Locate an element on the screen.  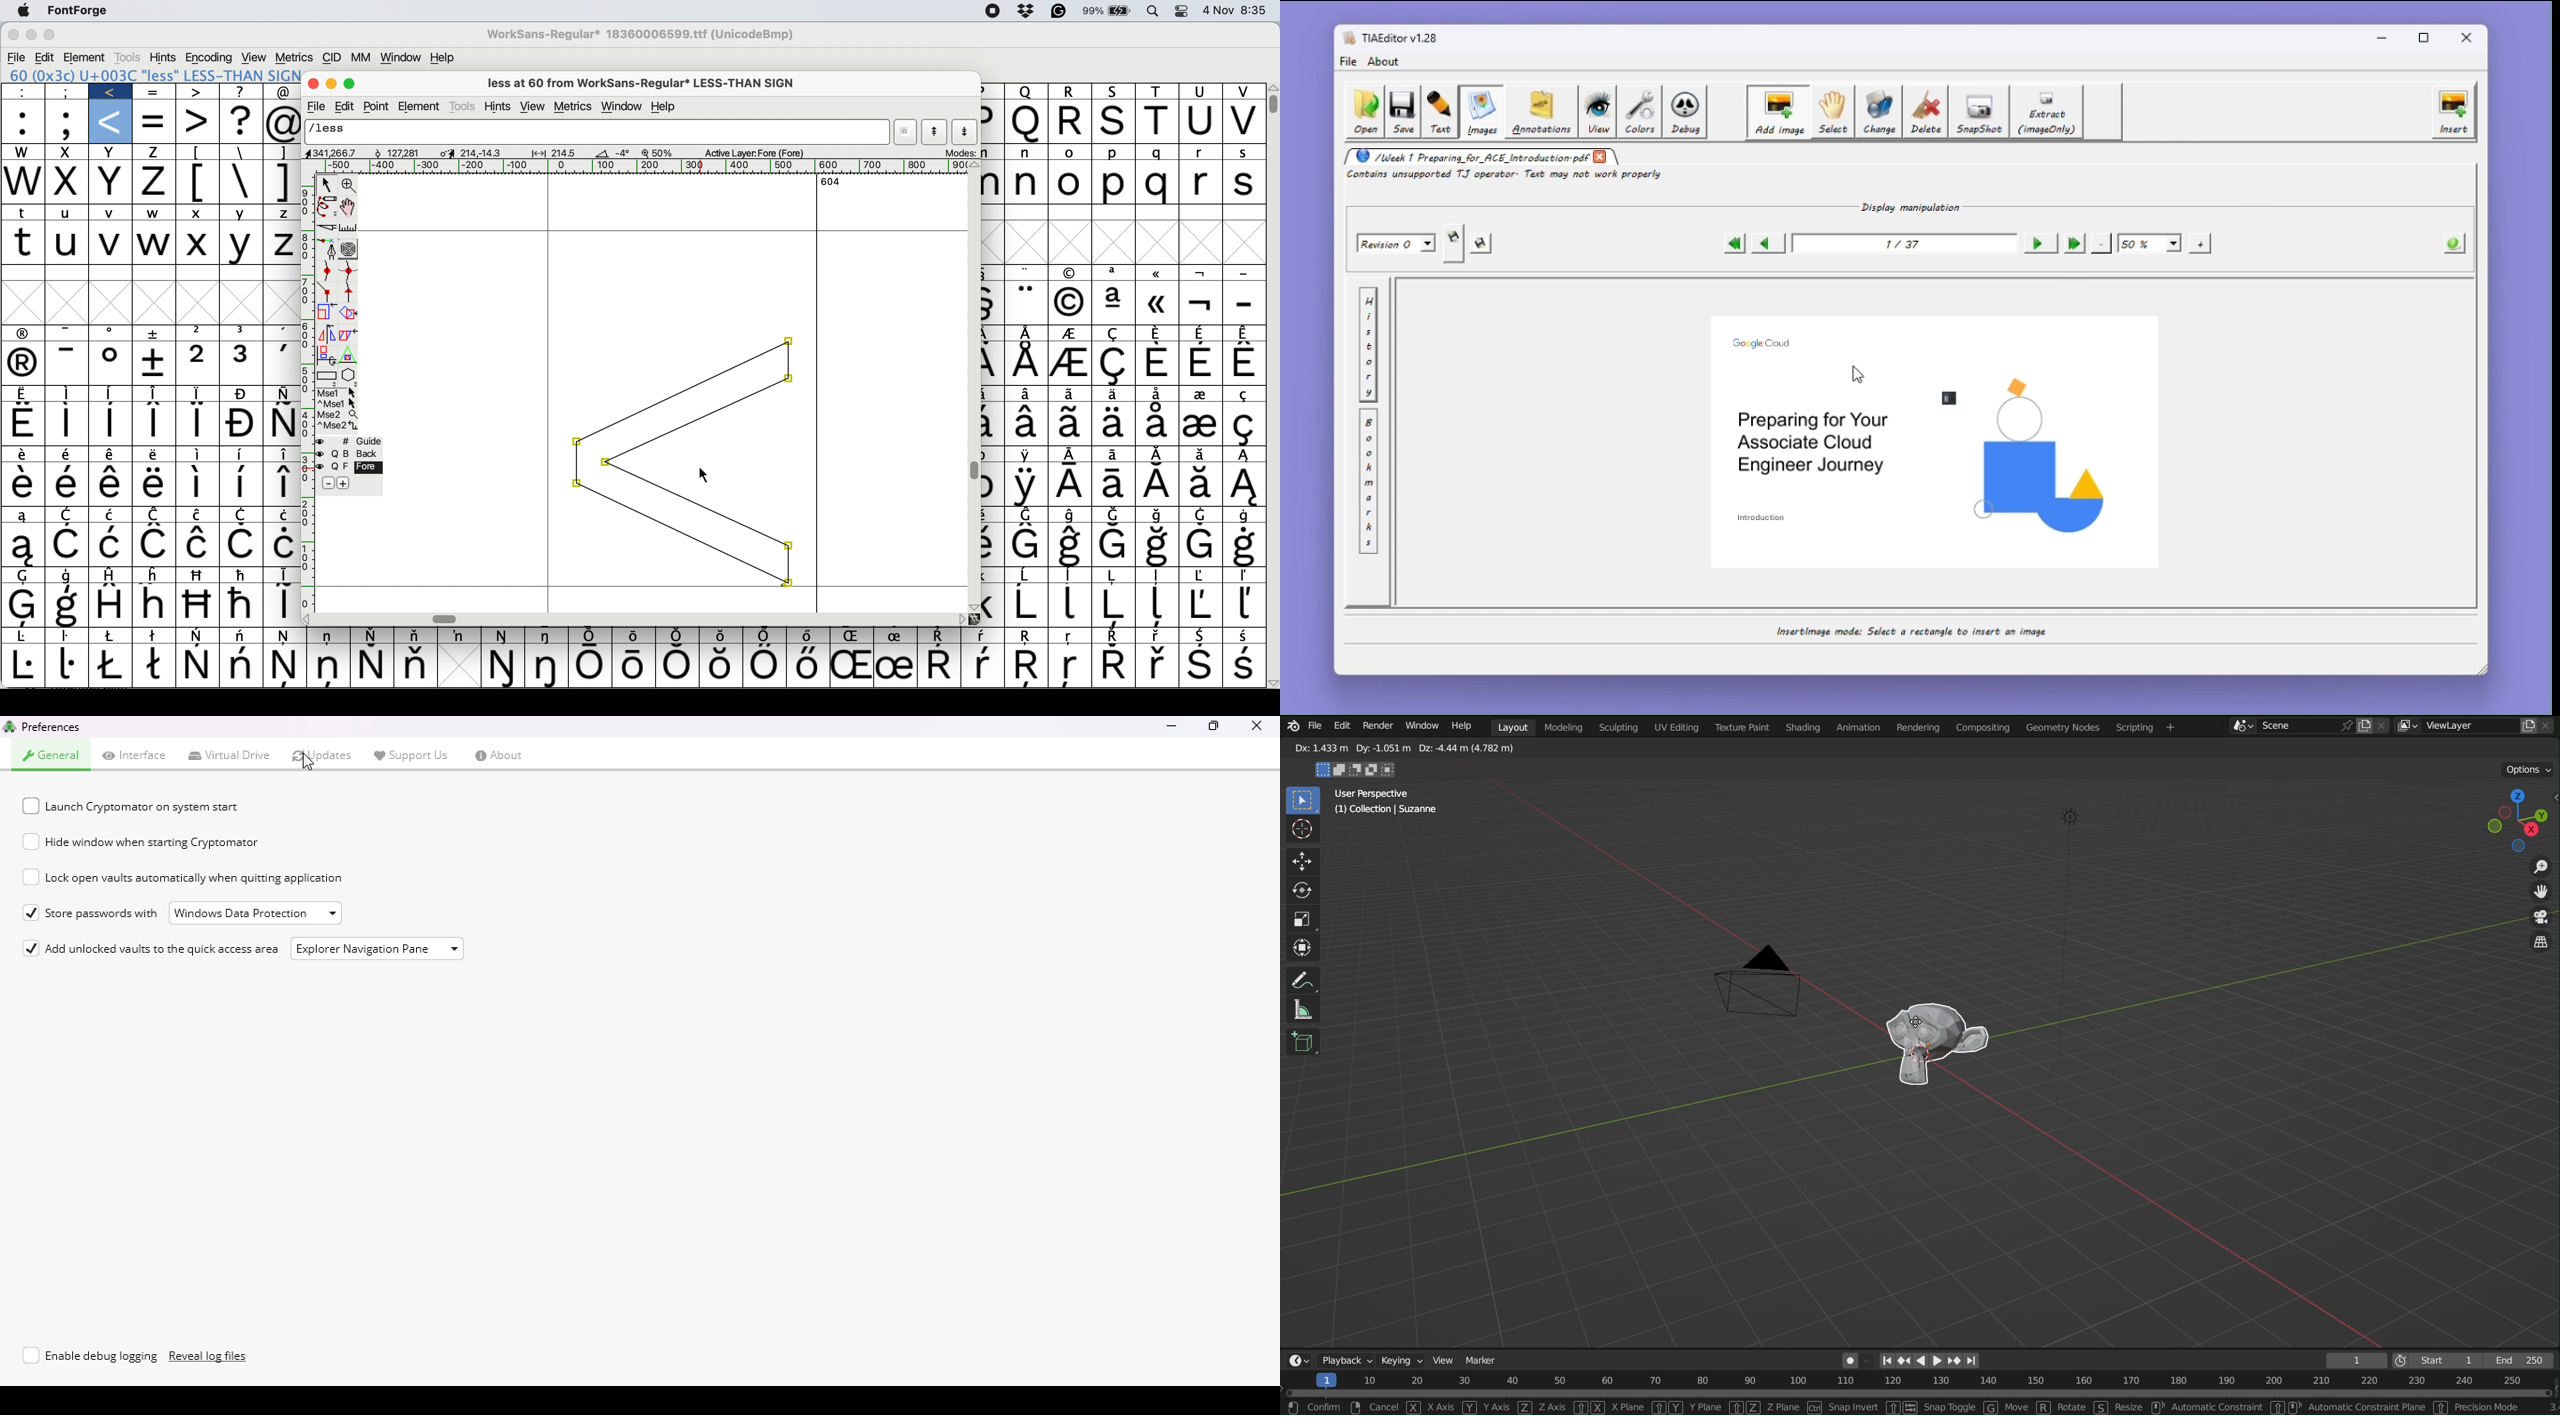
Symbol is located at coordinates (808, 635).